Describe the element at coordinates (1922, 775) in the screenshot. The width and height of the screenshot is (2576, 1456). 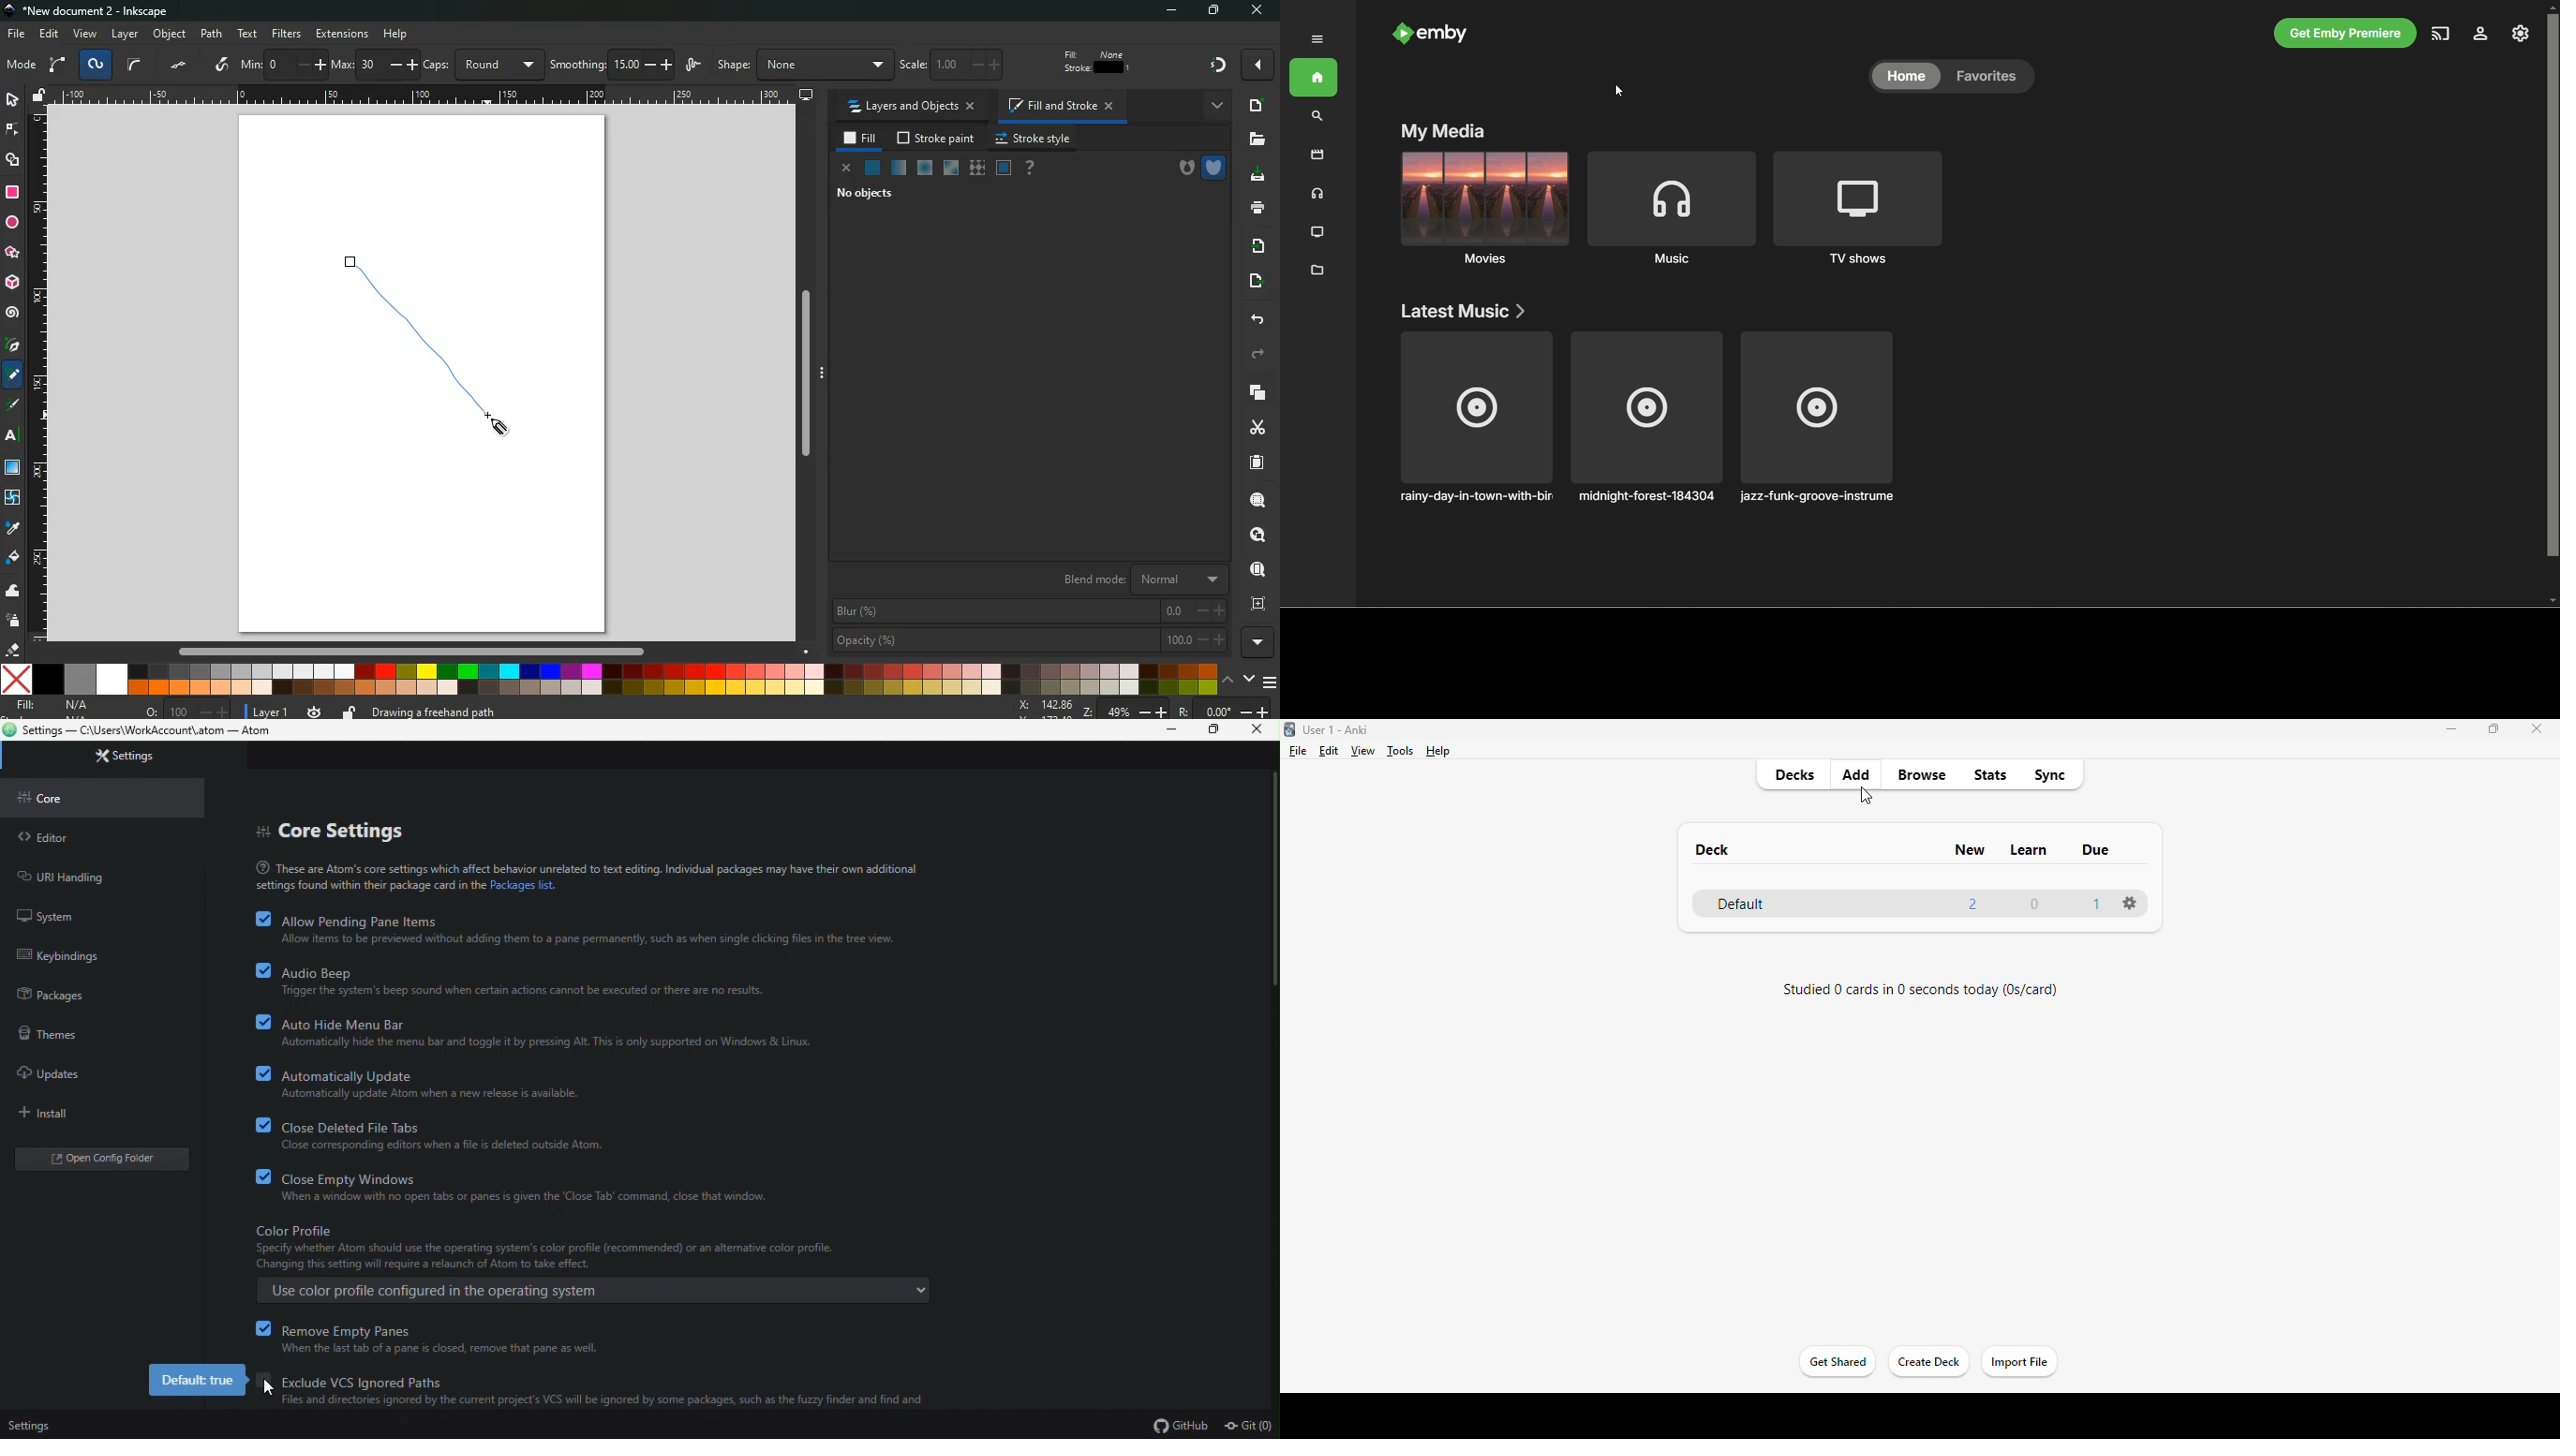
I see `browse` at that location.